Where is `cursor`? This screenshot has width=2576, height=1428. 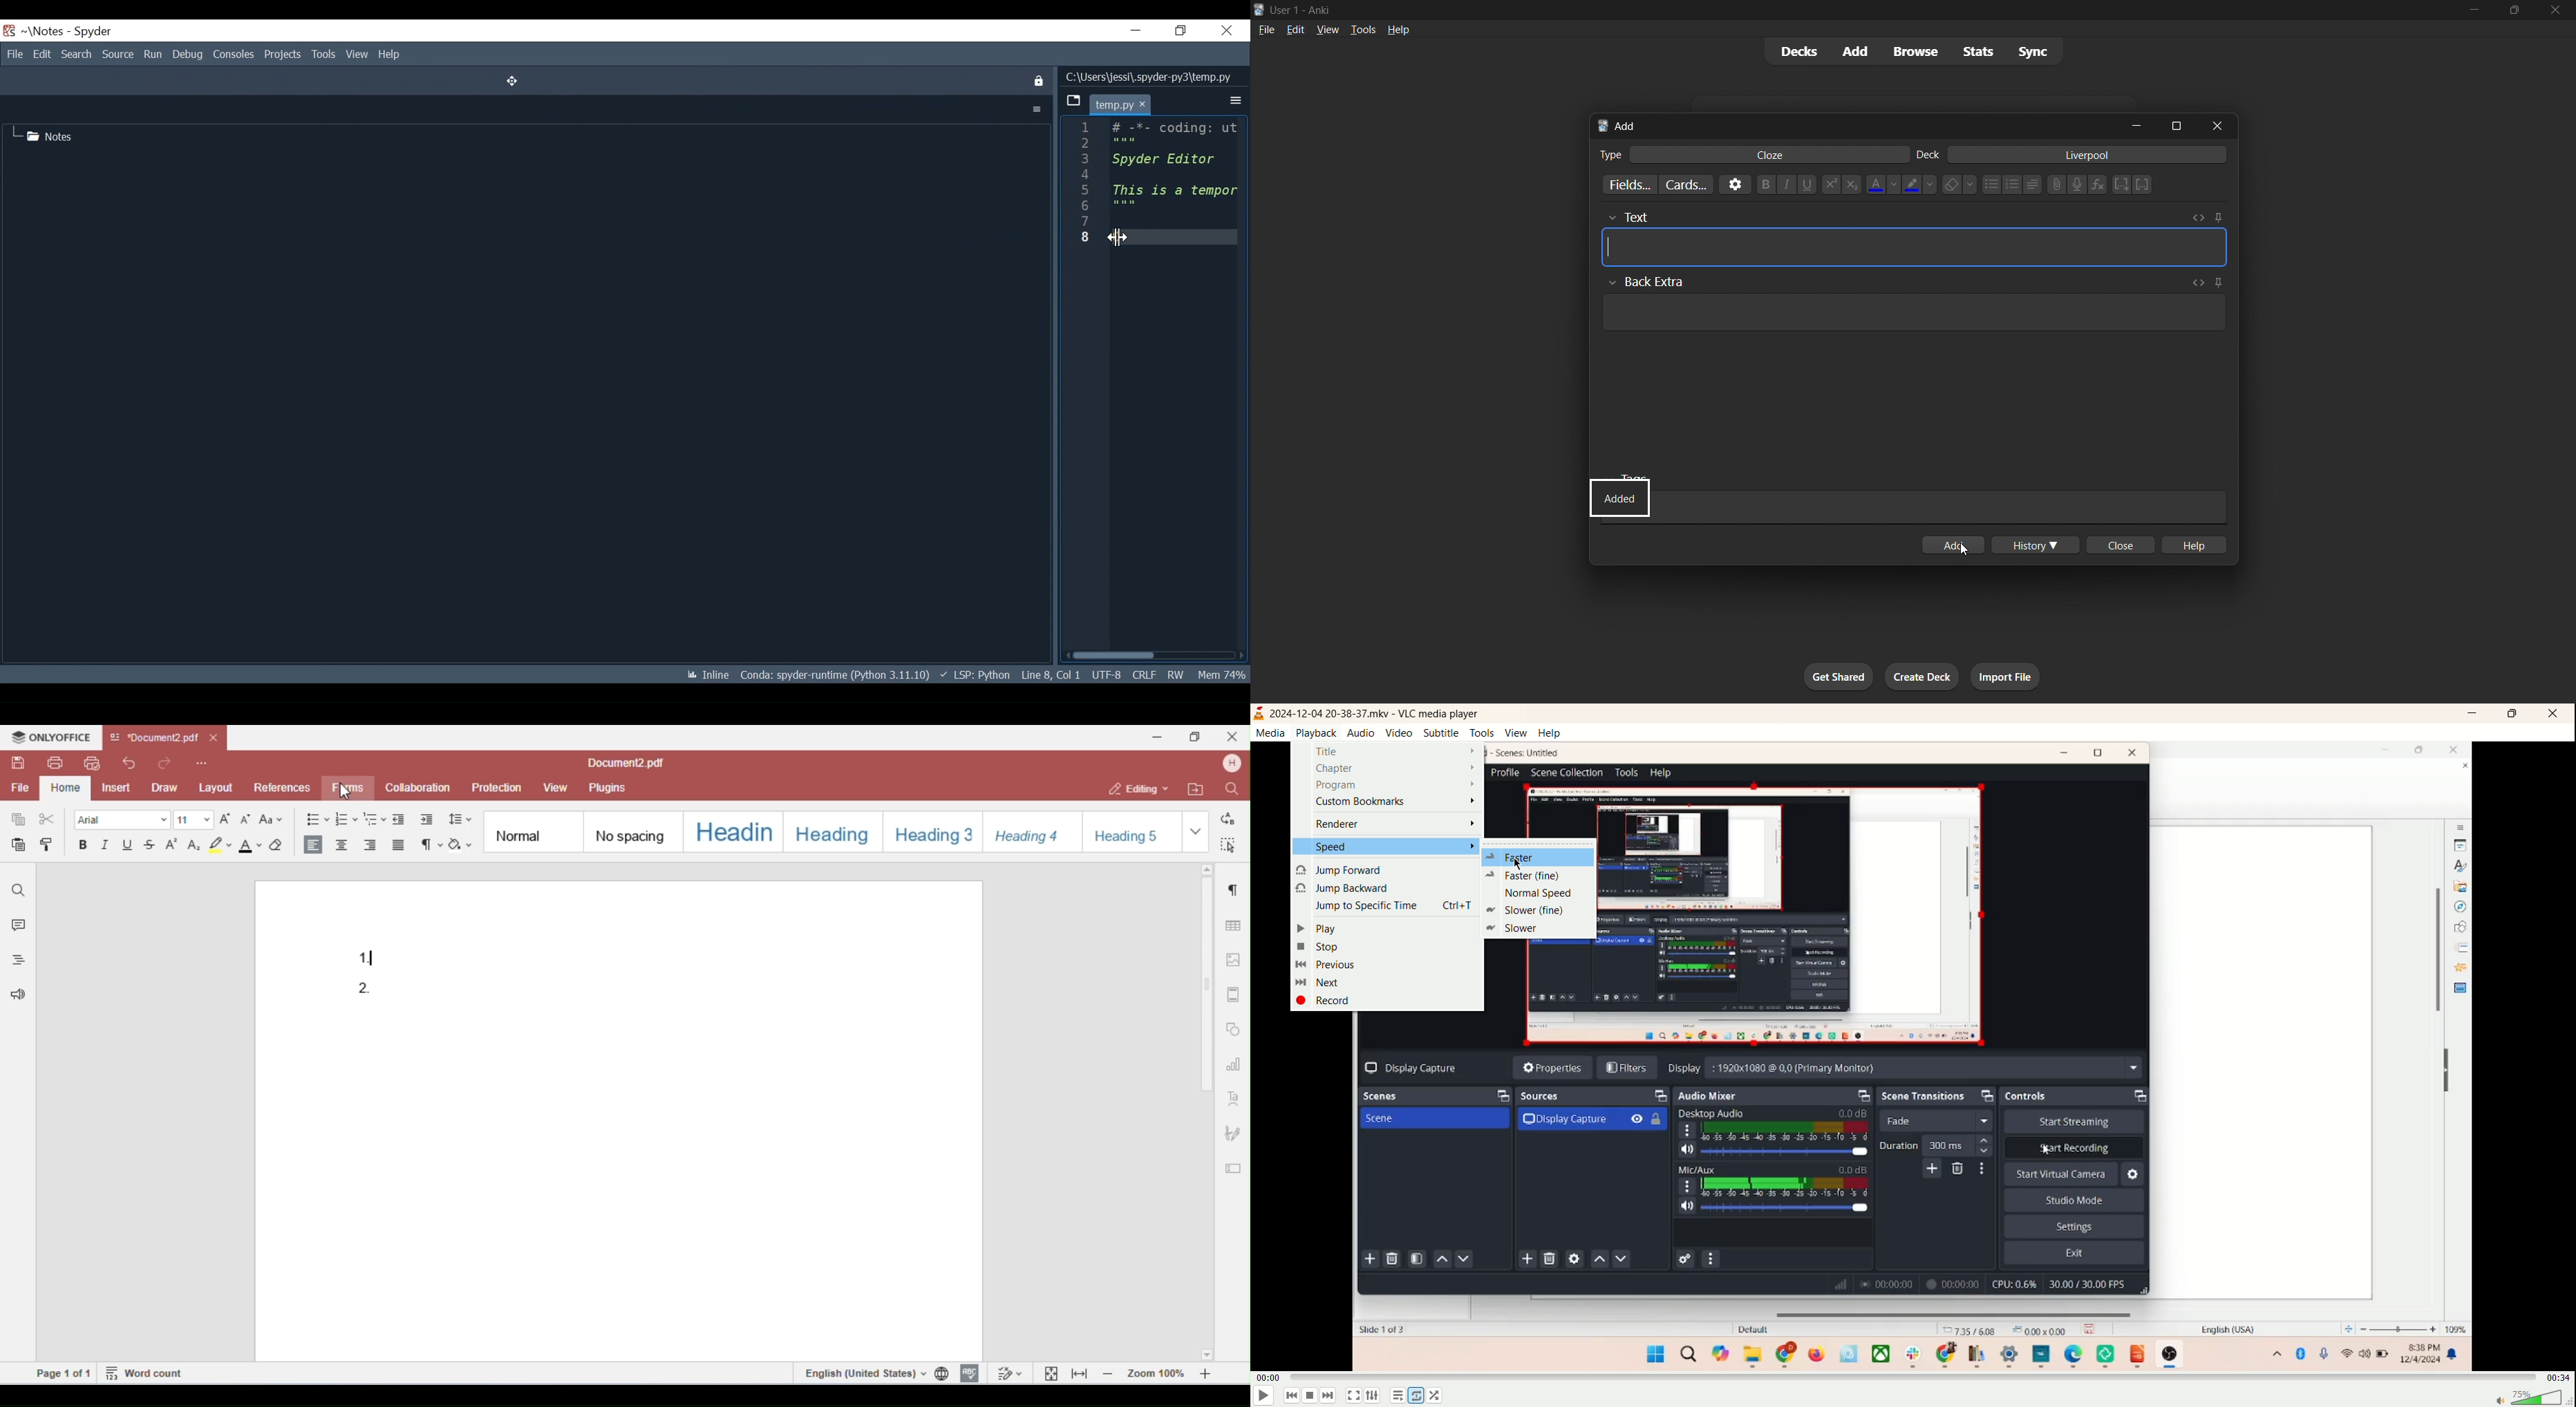
cursor is located at coordinates (1145, 104).